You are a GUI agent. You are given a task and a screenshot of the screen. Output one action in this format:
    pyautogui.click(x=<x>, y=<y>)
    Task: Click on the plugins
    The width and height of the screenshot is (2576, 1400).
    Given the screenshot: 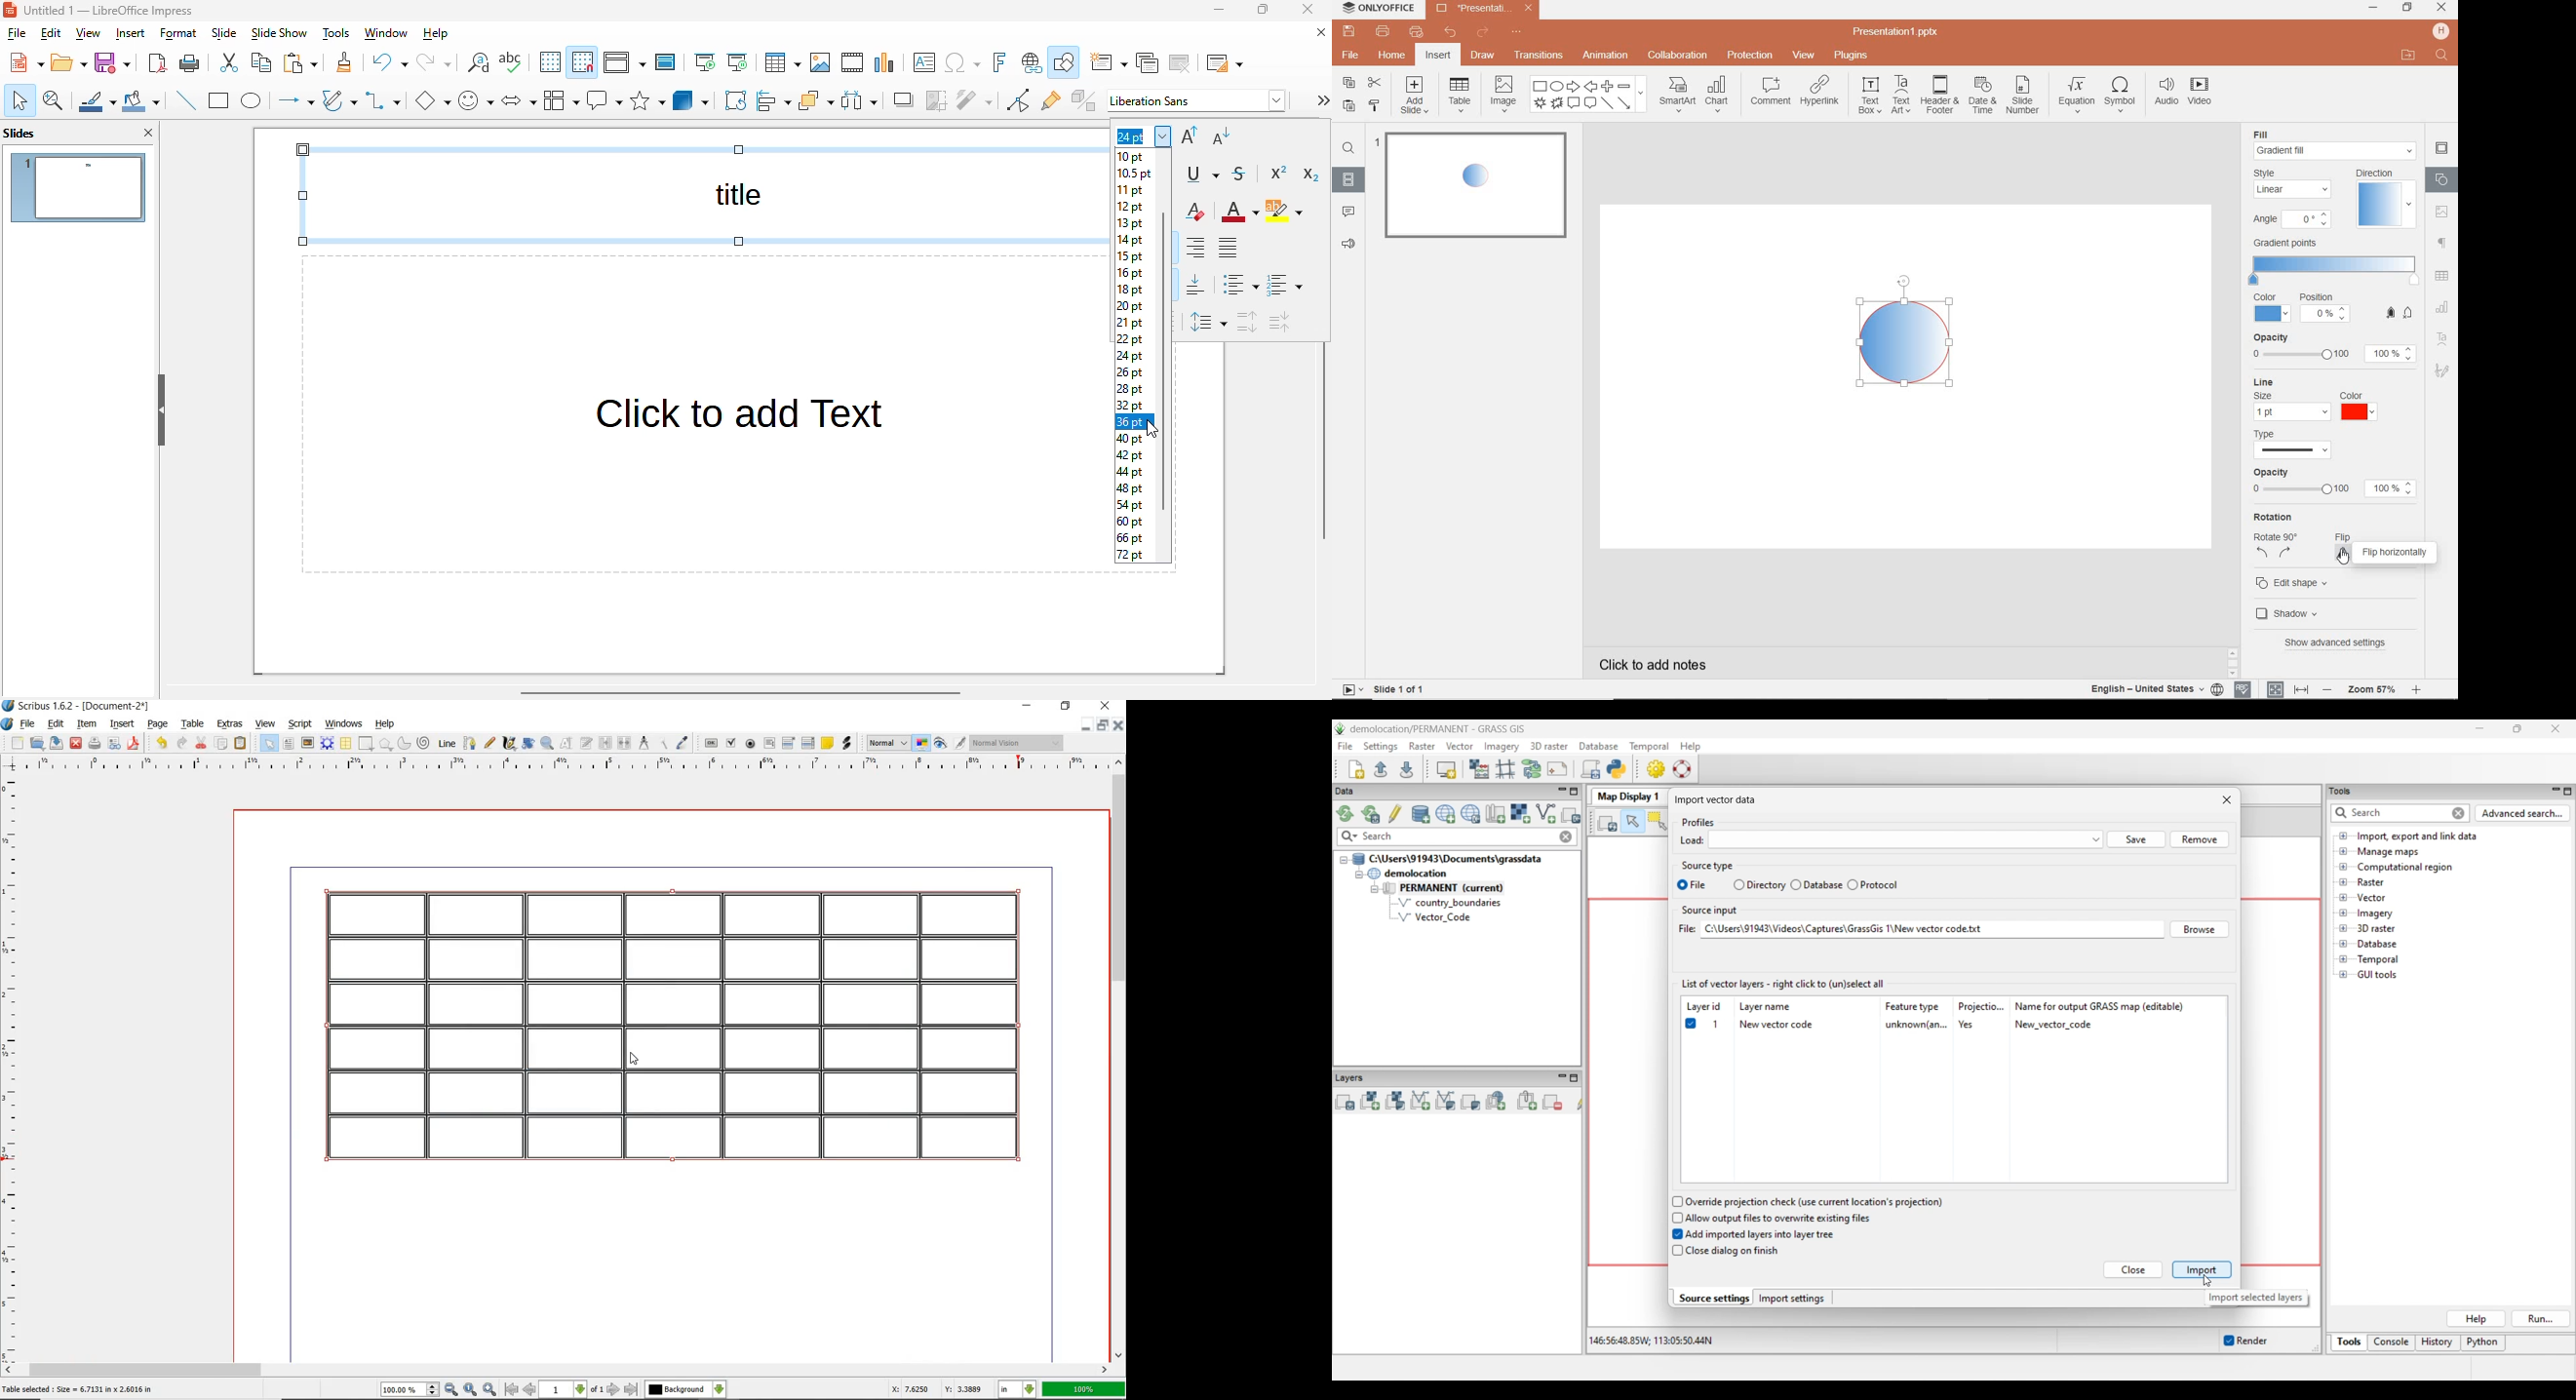 What is the action you would take?
    pyautogui.click(x=1852, y=56)
    